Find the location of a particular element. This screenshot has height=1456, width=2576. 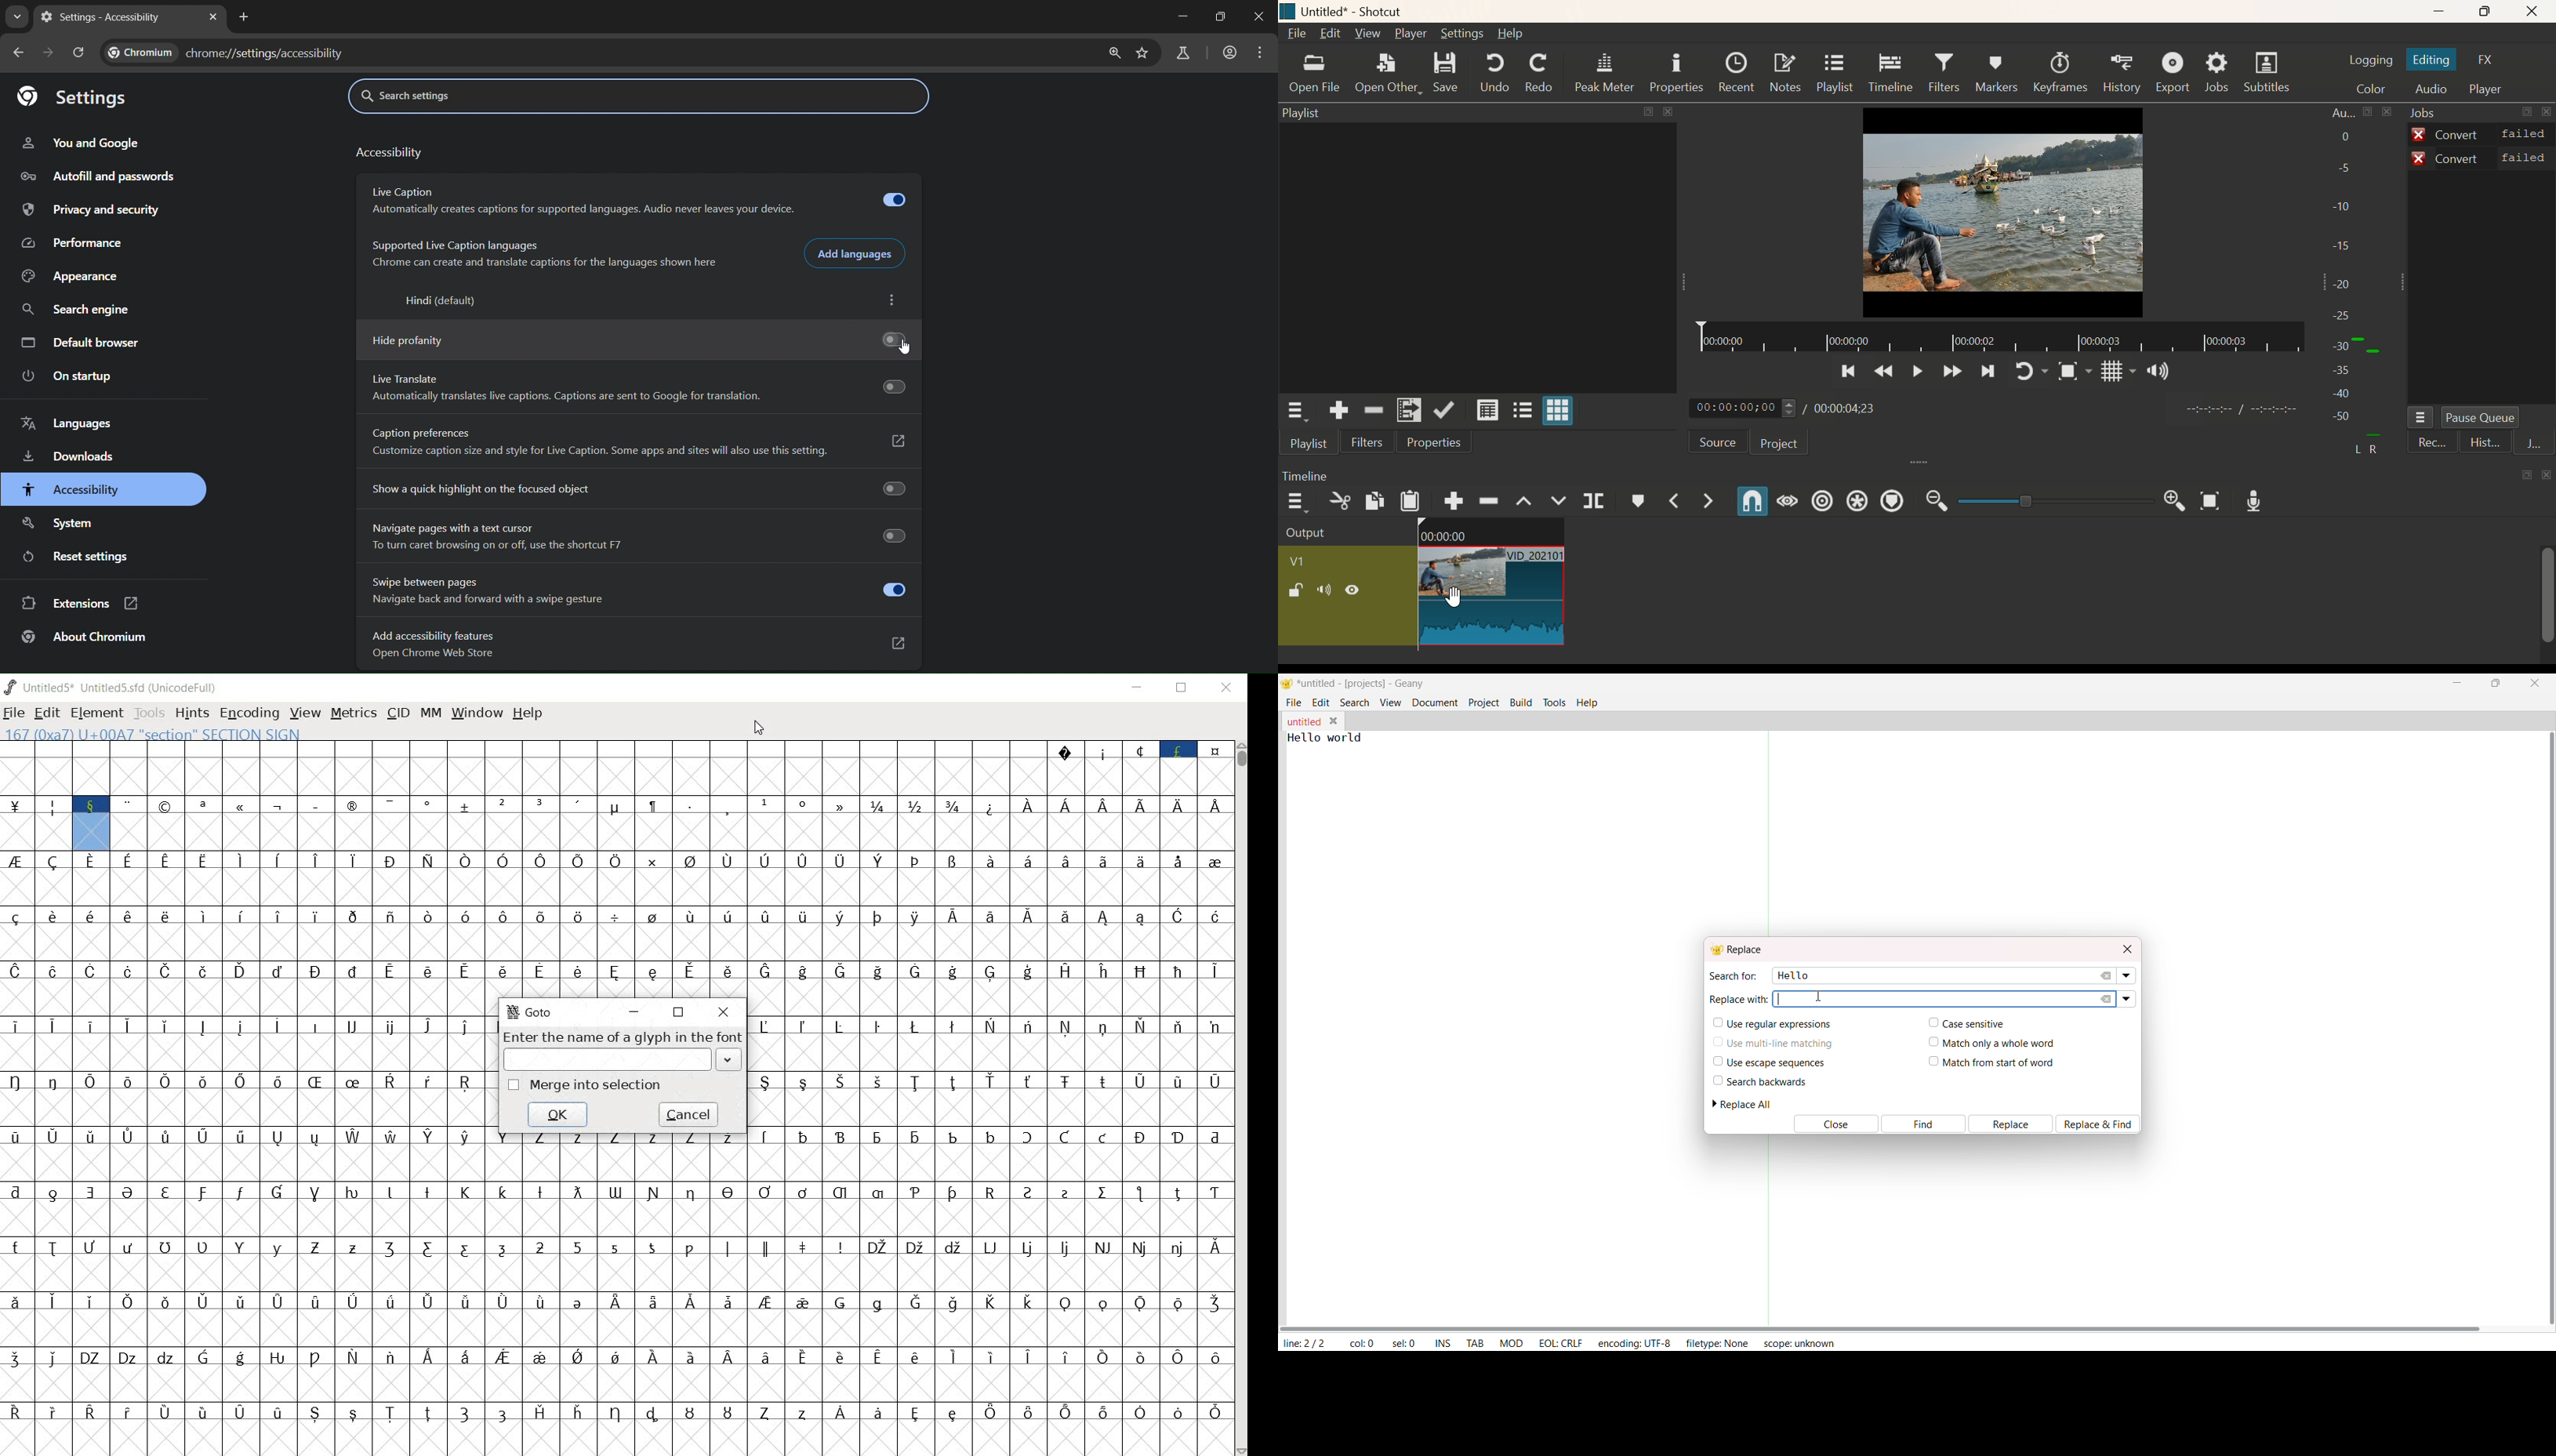

Redo is located at coordinates (1540, 73).